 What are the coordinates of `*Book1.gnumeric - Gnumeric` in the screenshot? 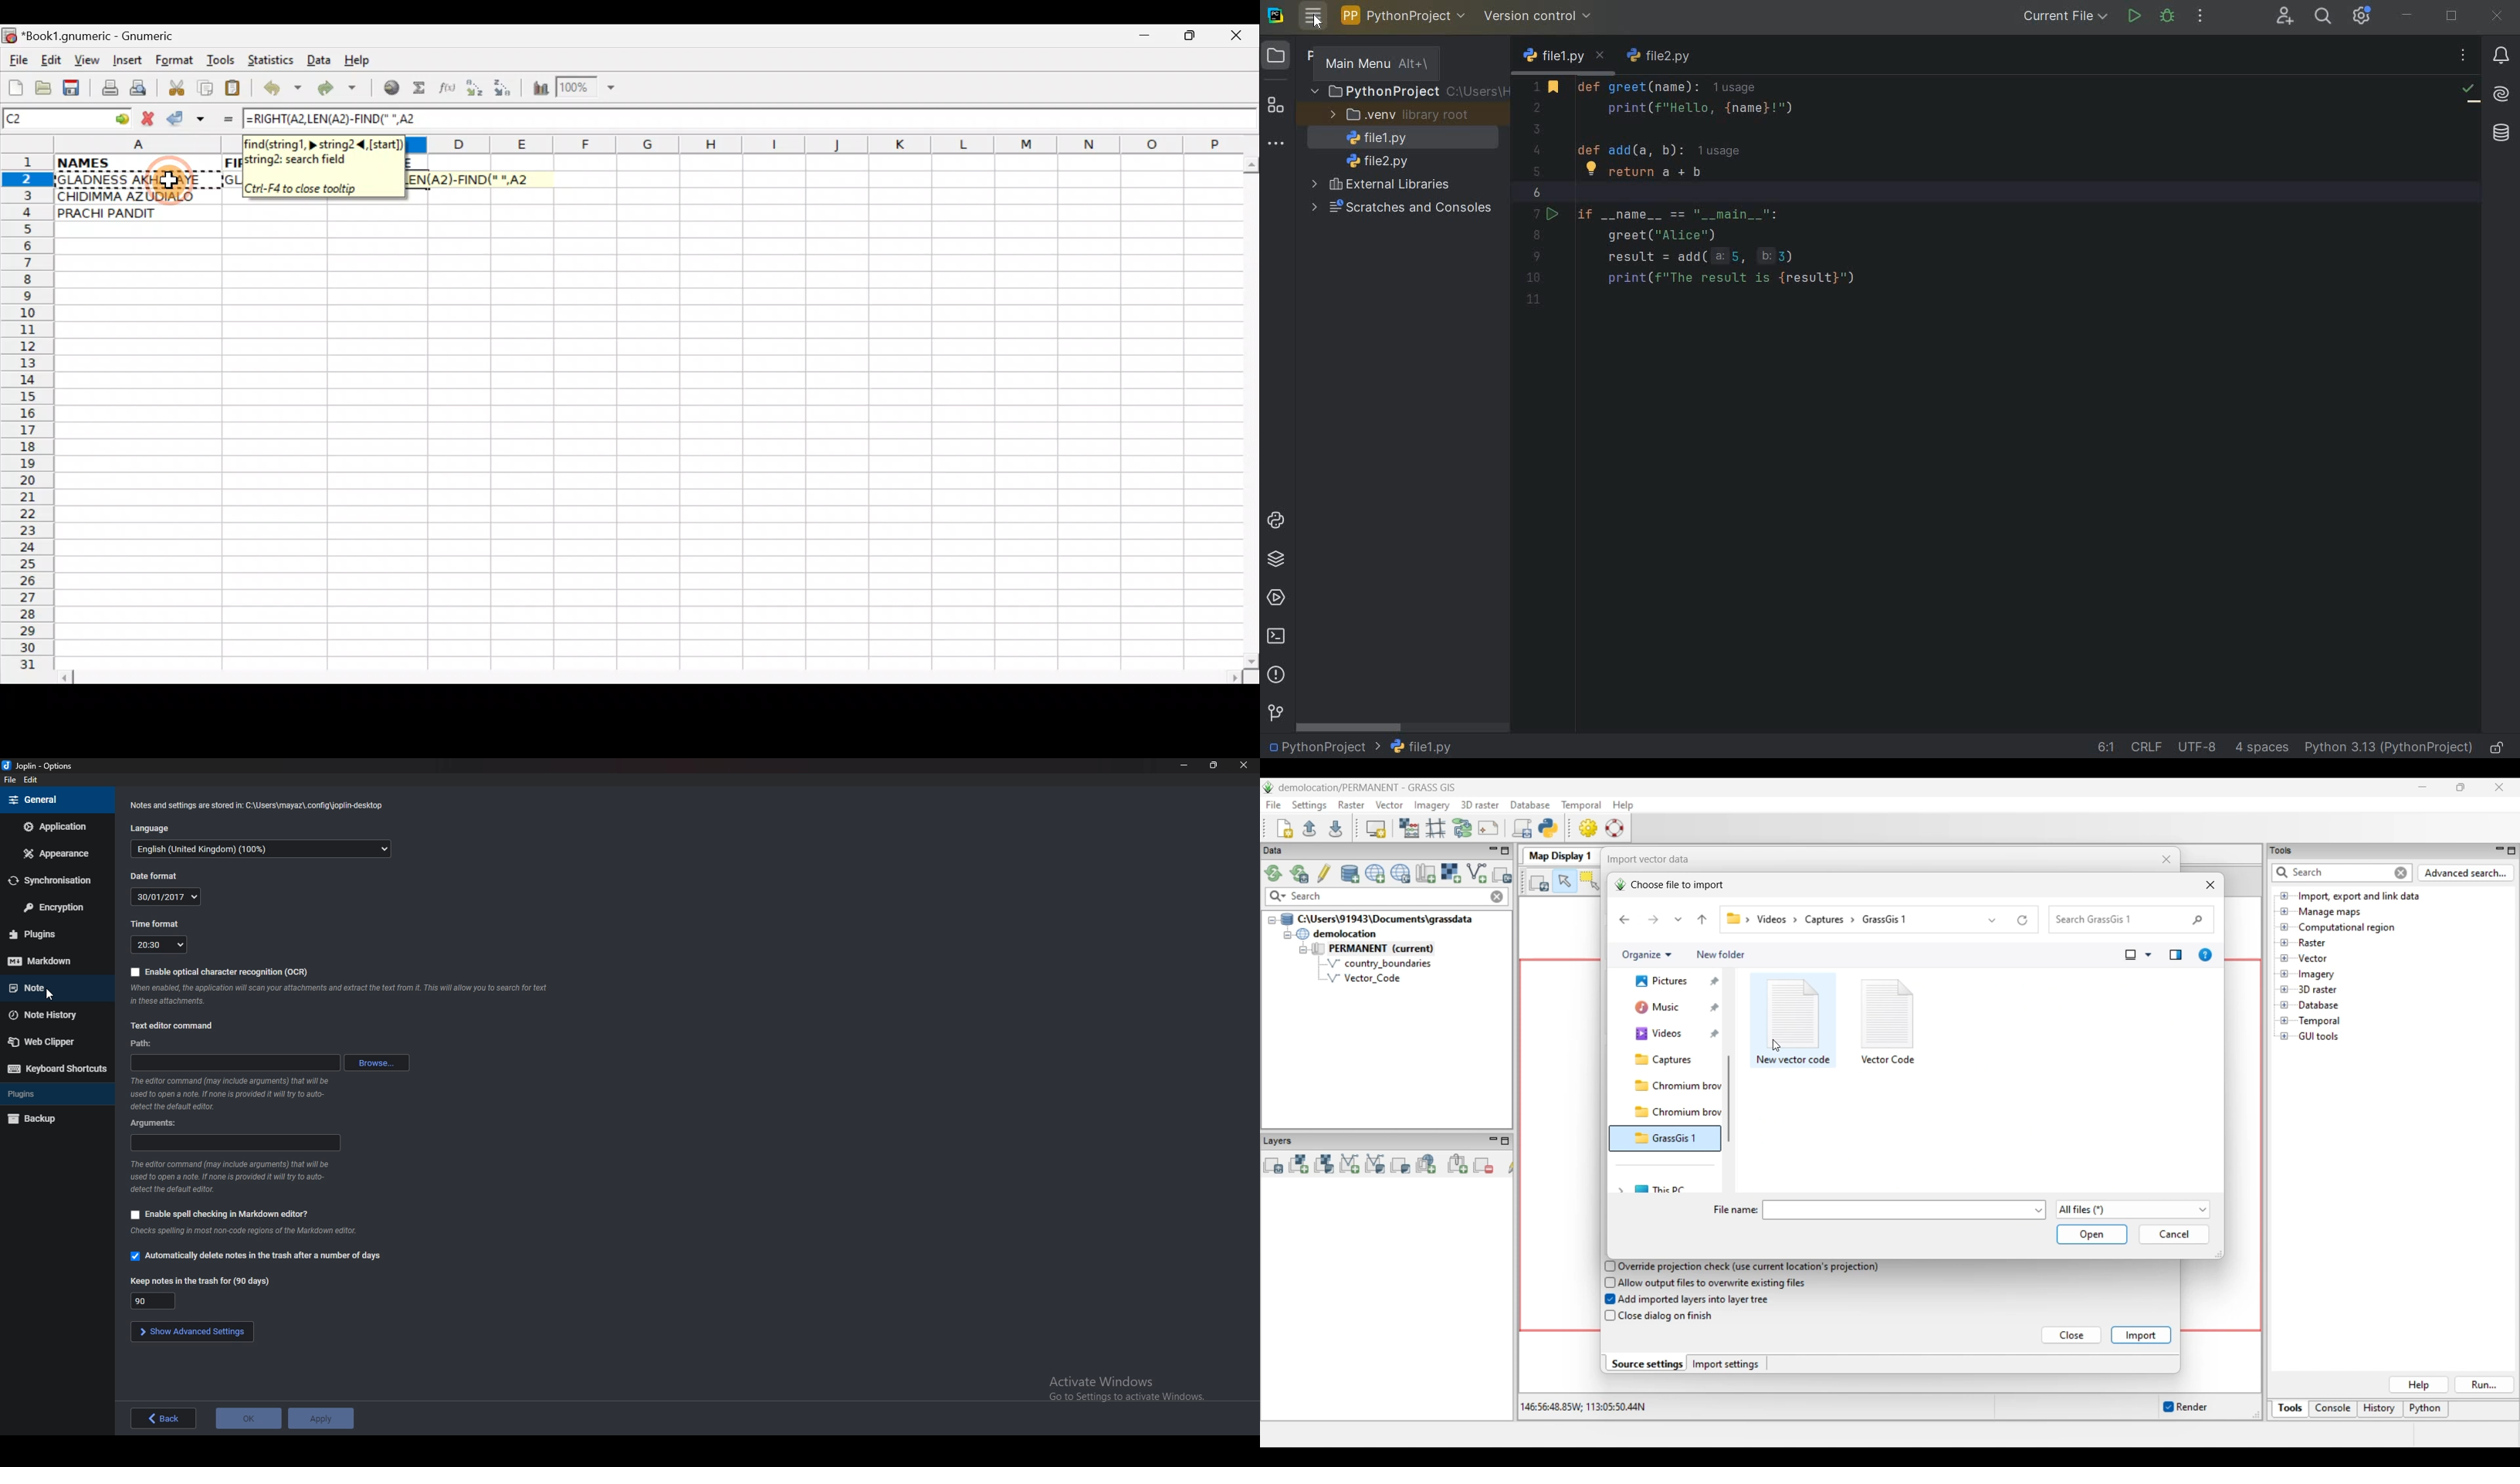 It's located at (110, 36).